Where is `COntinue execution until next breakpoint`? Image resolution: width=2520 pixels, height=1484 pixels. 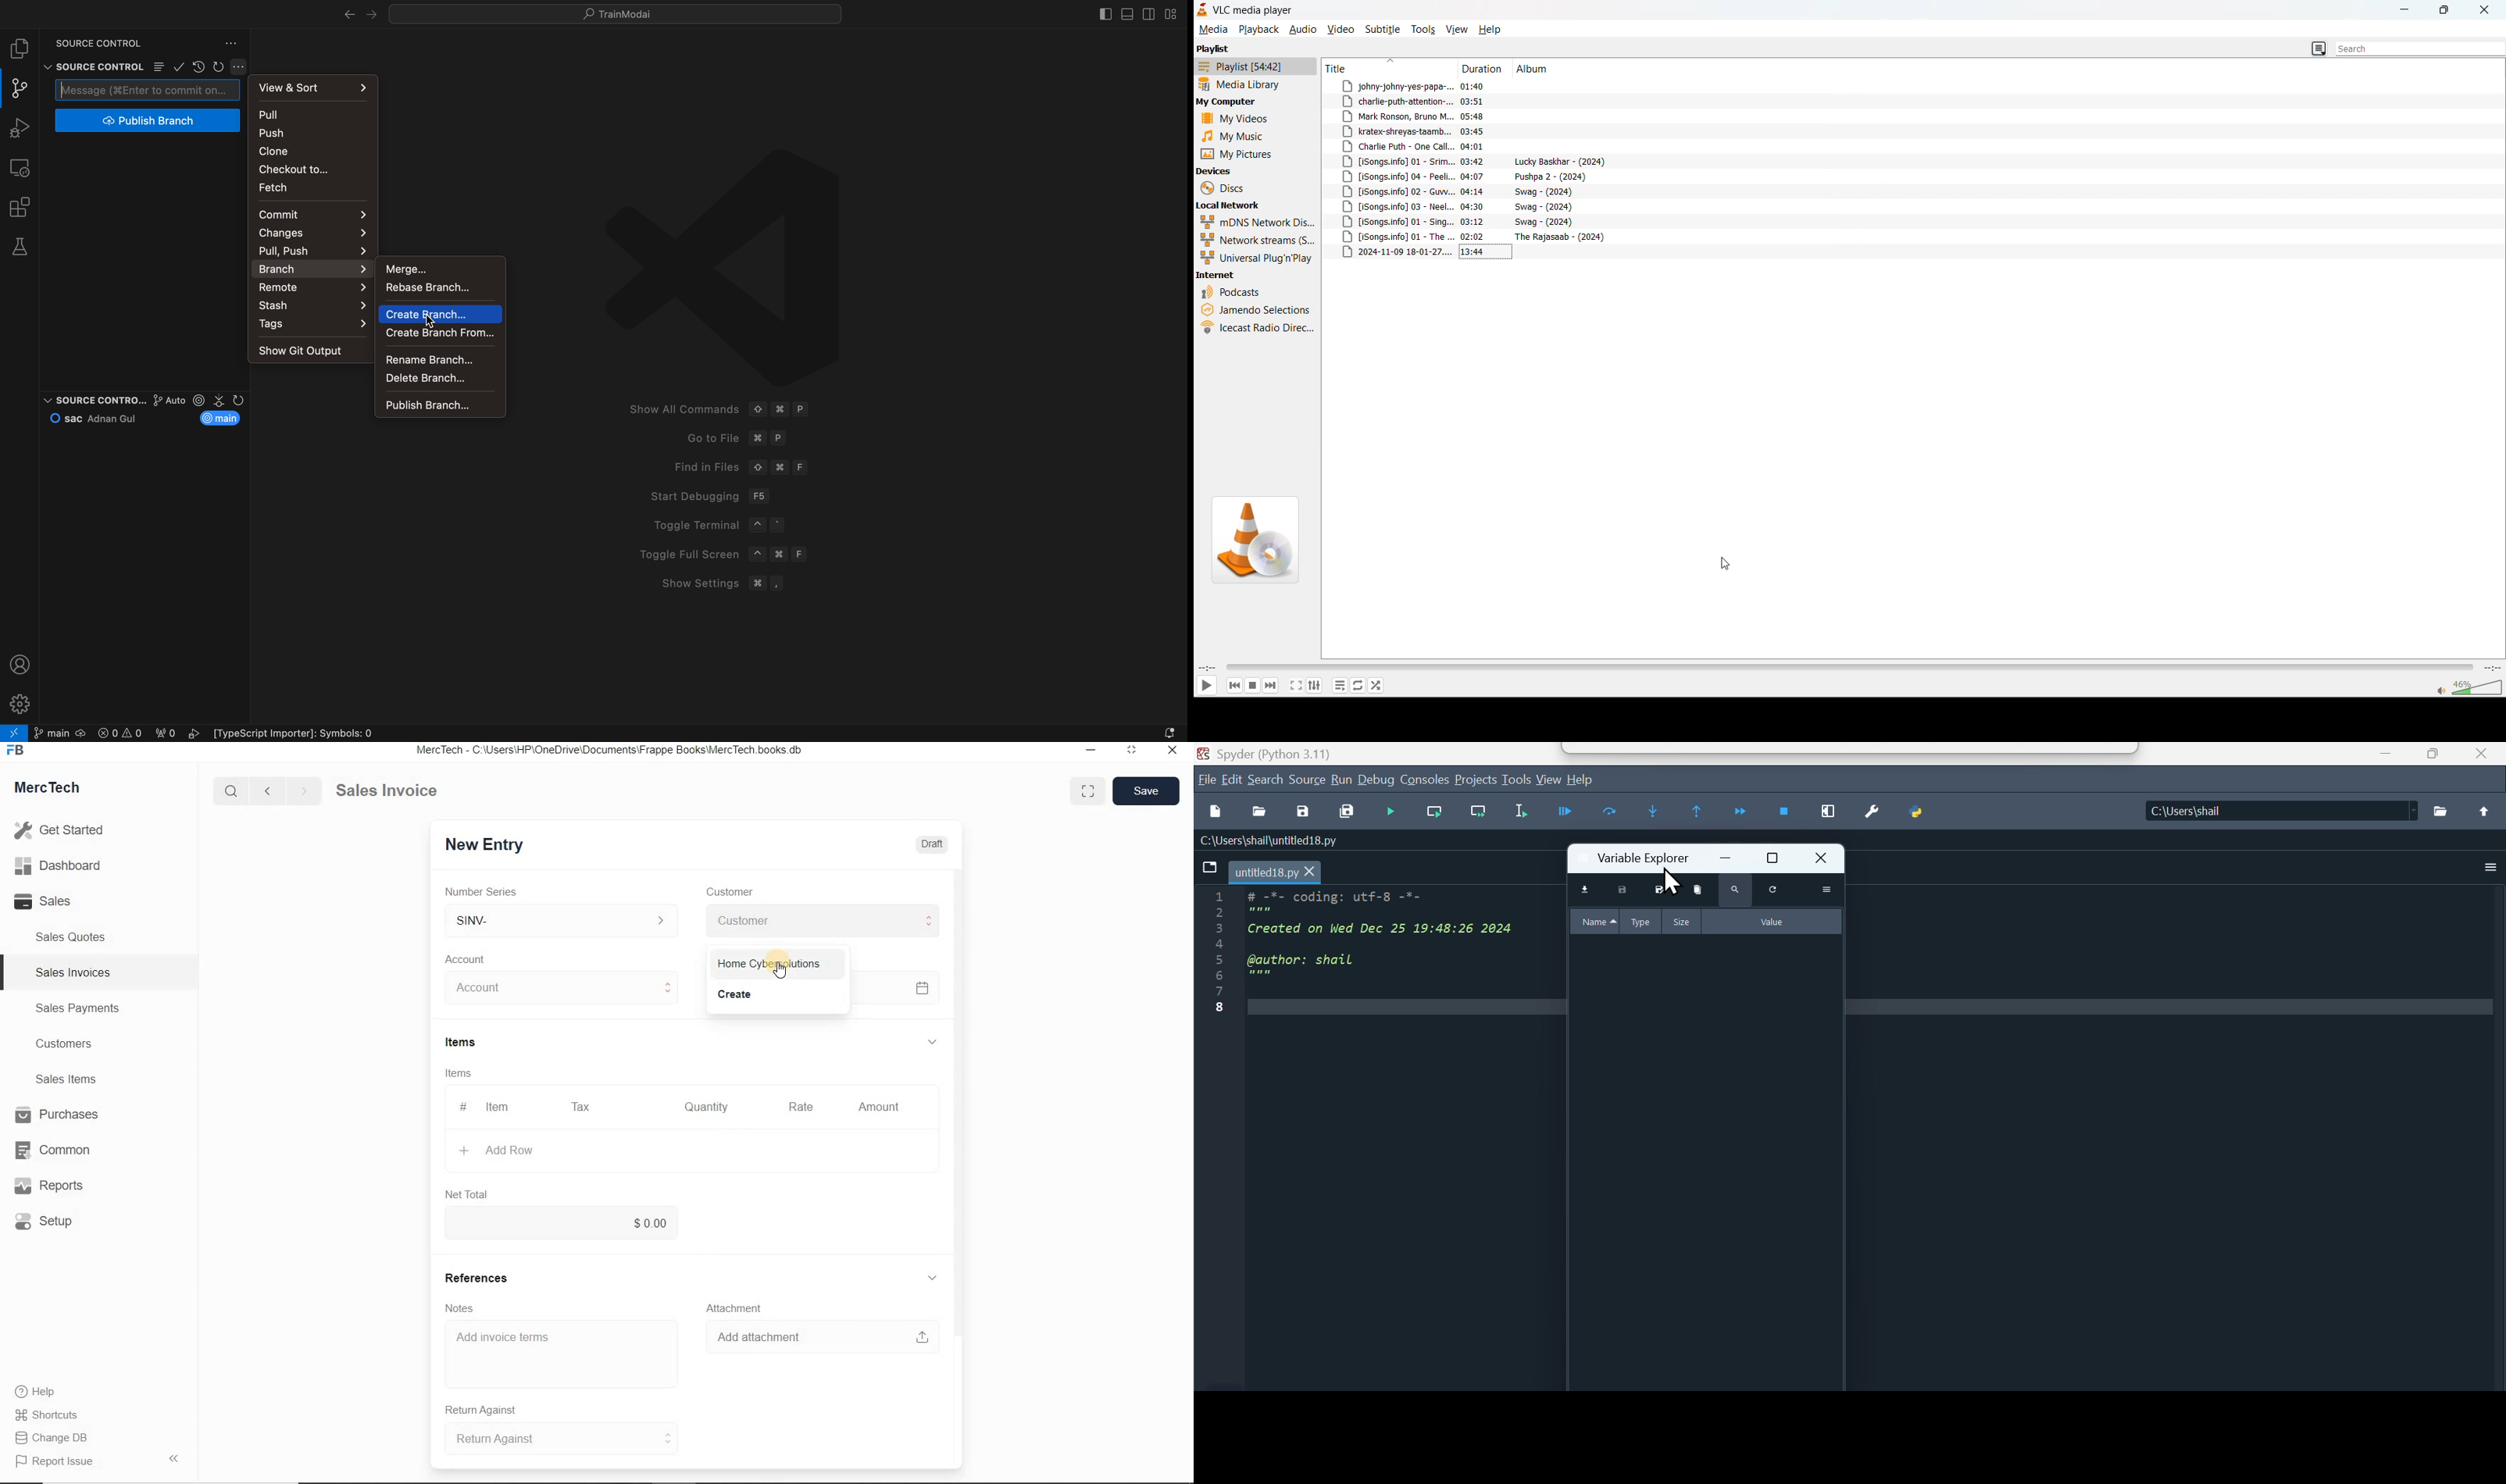 COntinue execution until next breakpoint is located at coordinates (1745, 814).